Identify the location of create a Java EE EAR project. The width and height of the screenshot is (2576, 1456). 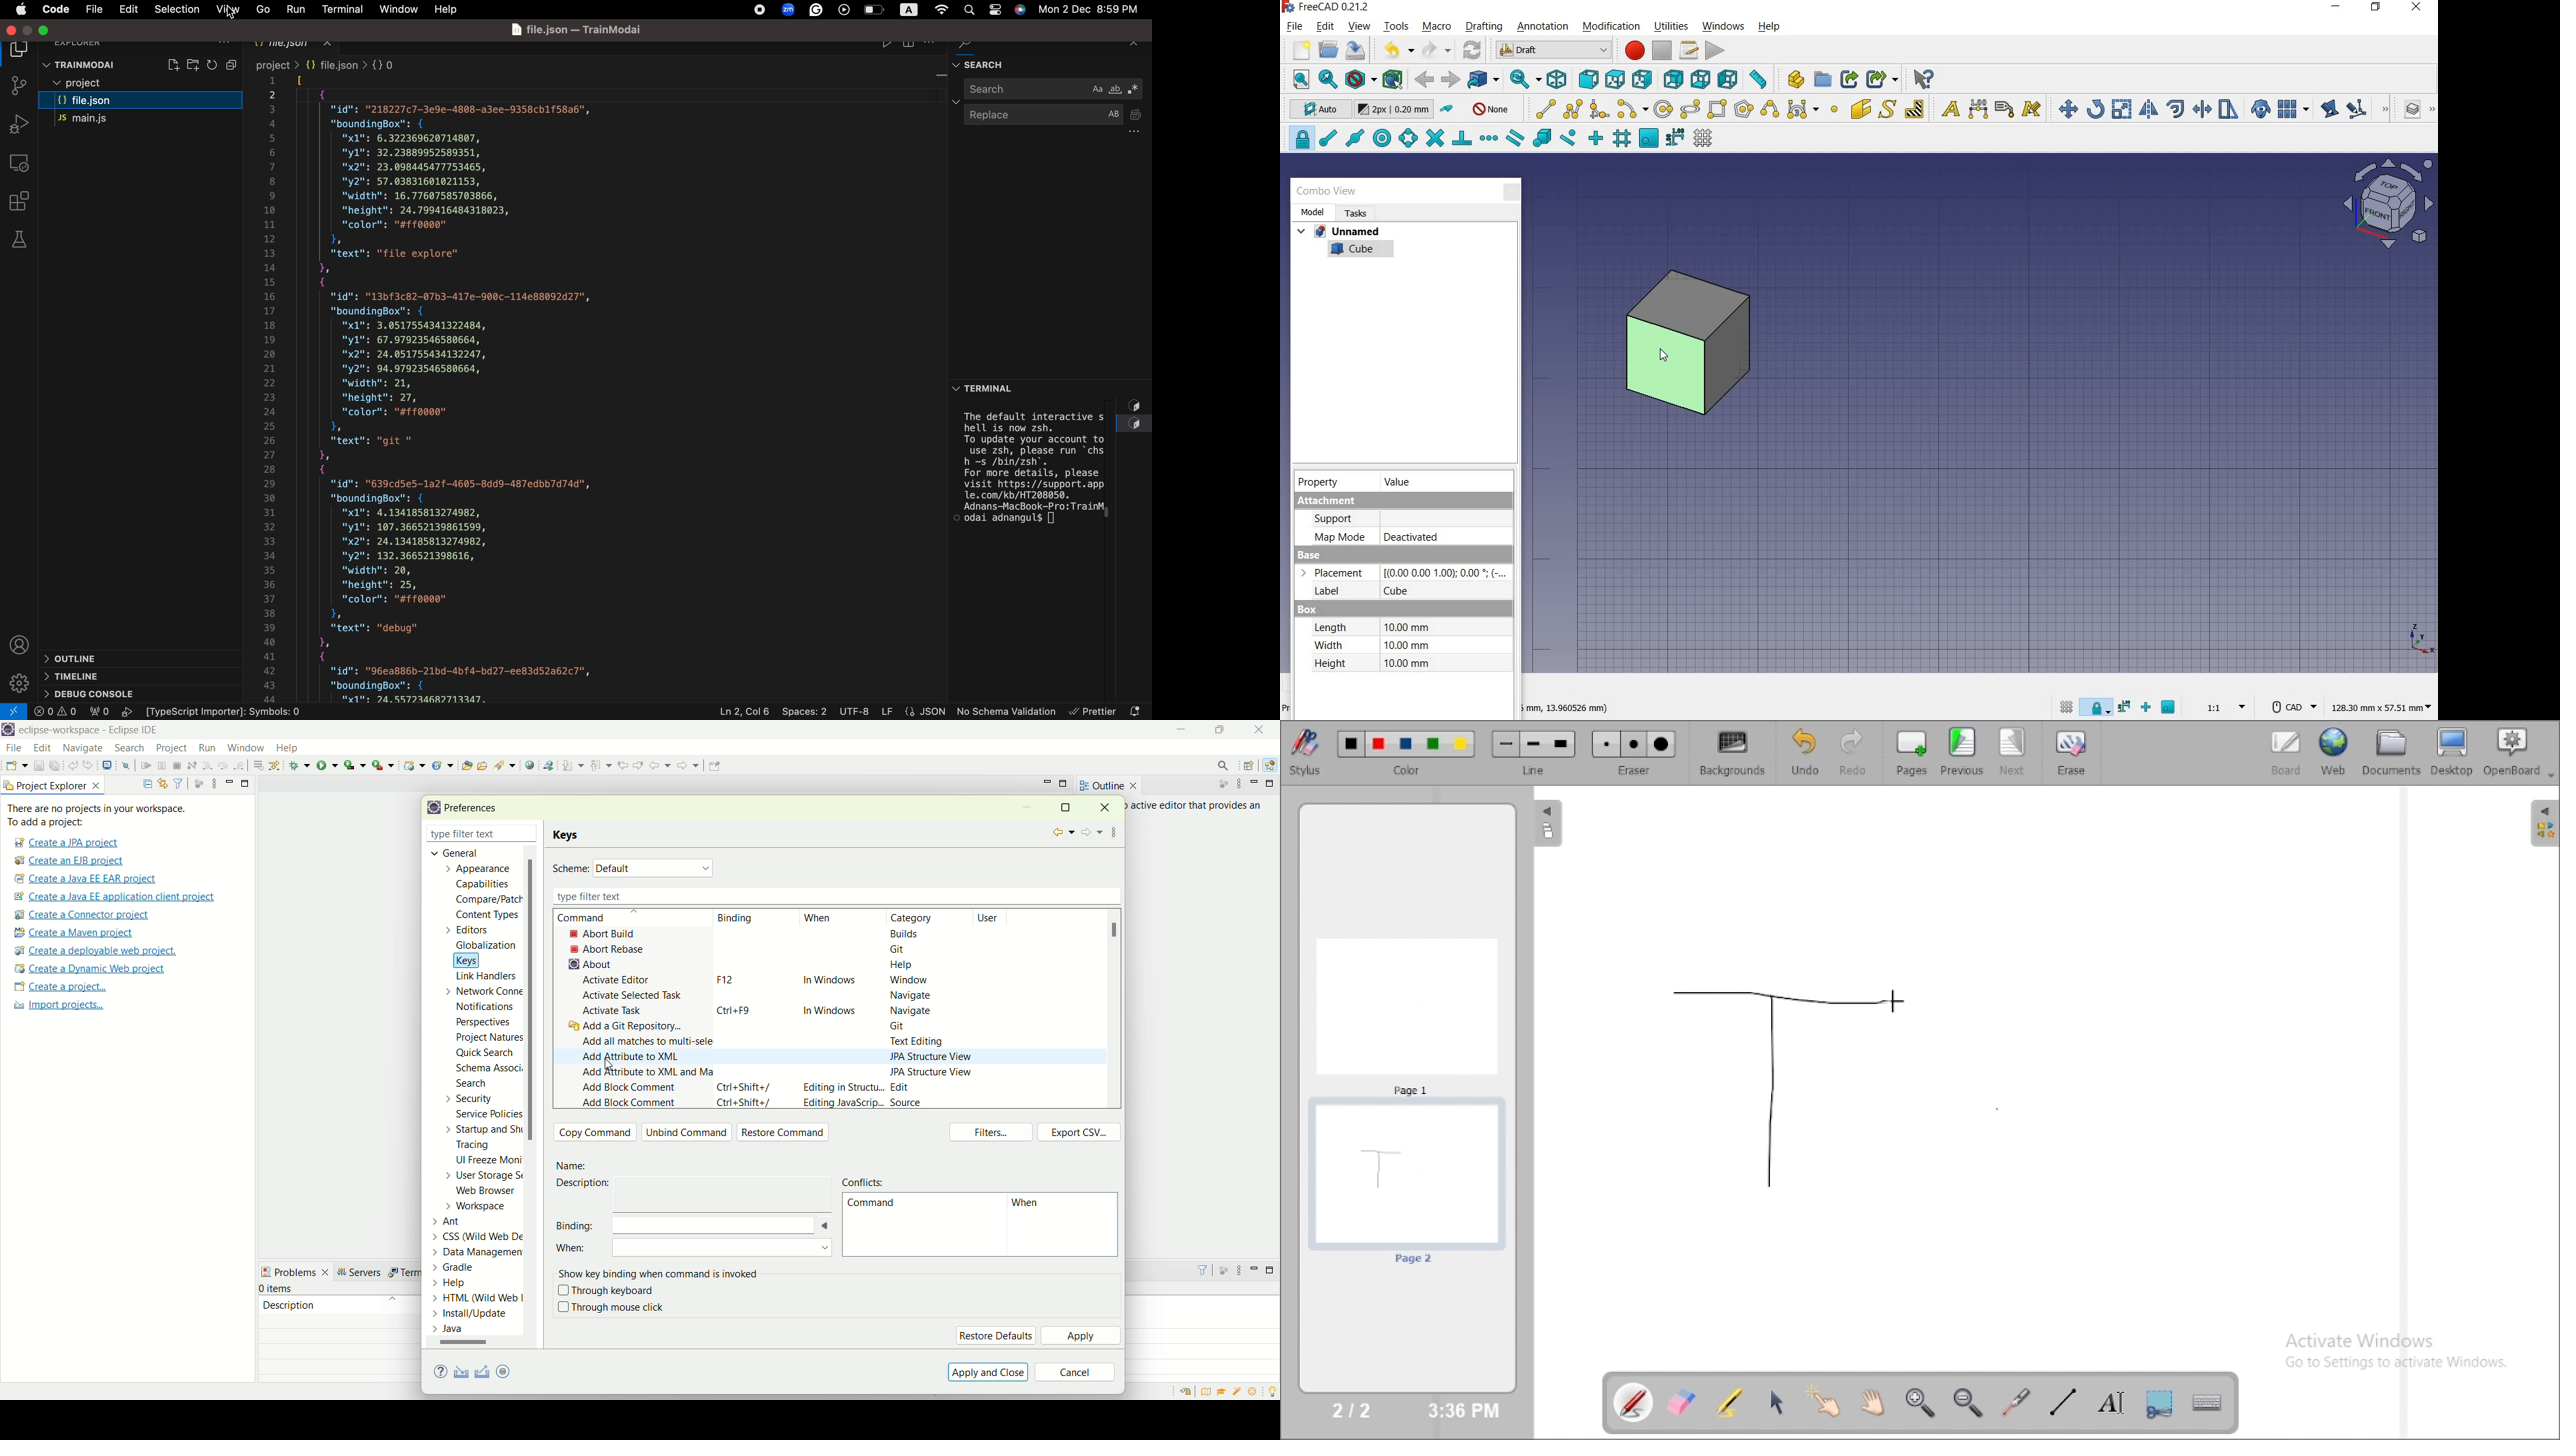
(87, 879).